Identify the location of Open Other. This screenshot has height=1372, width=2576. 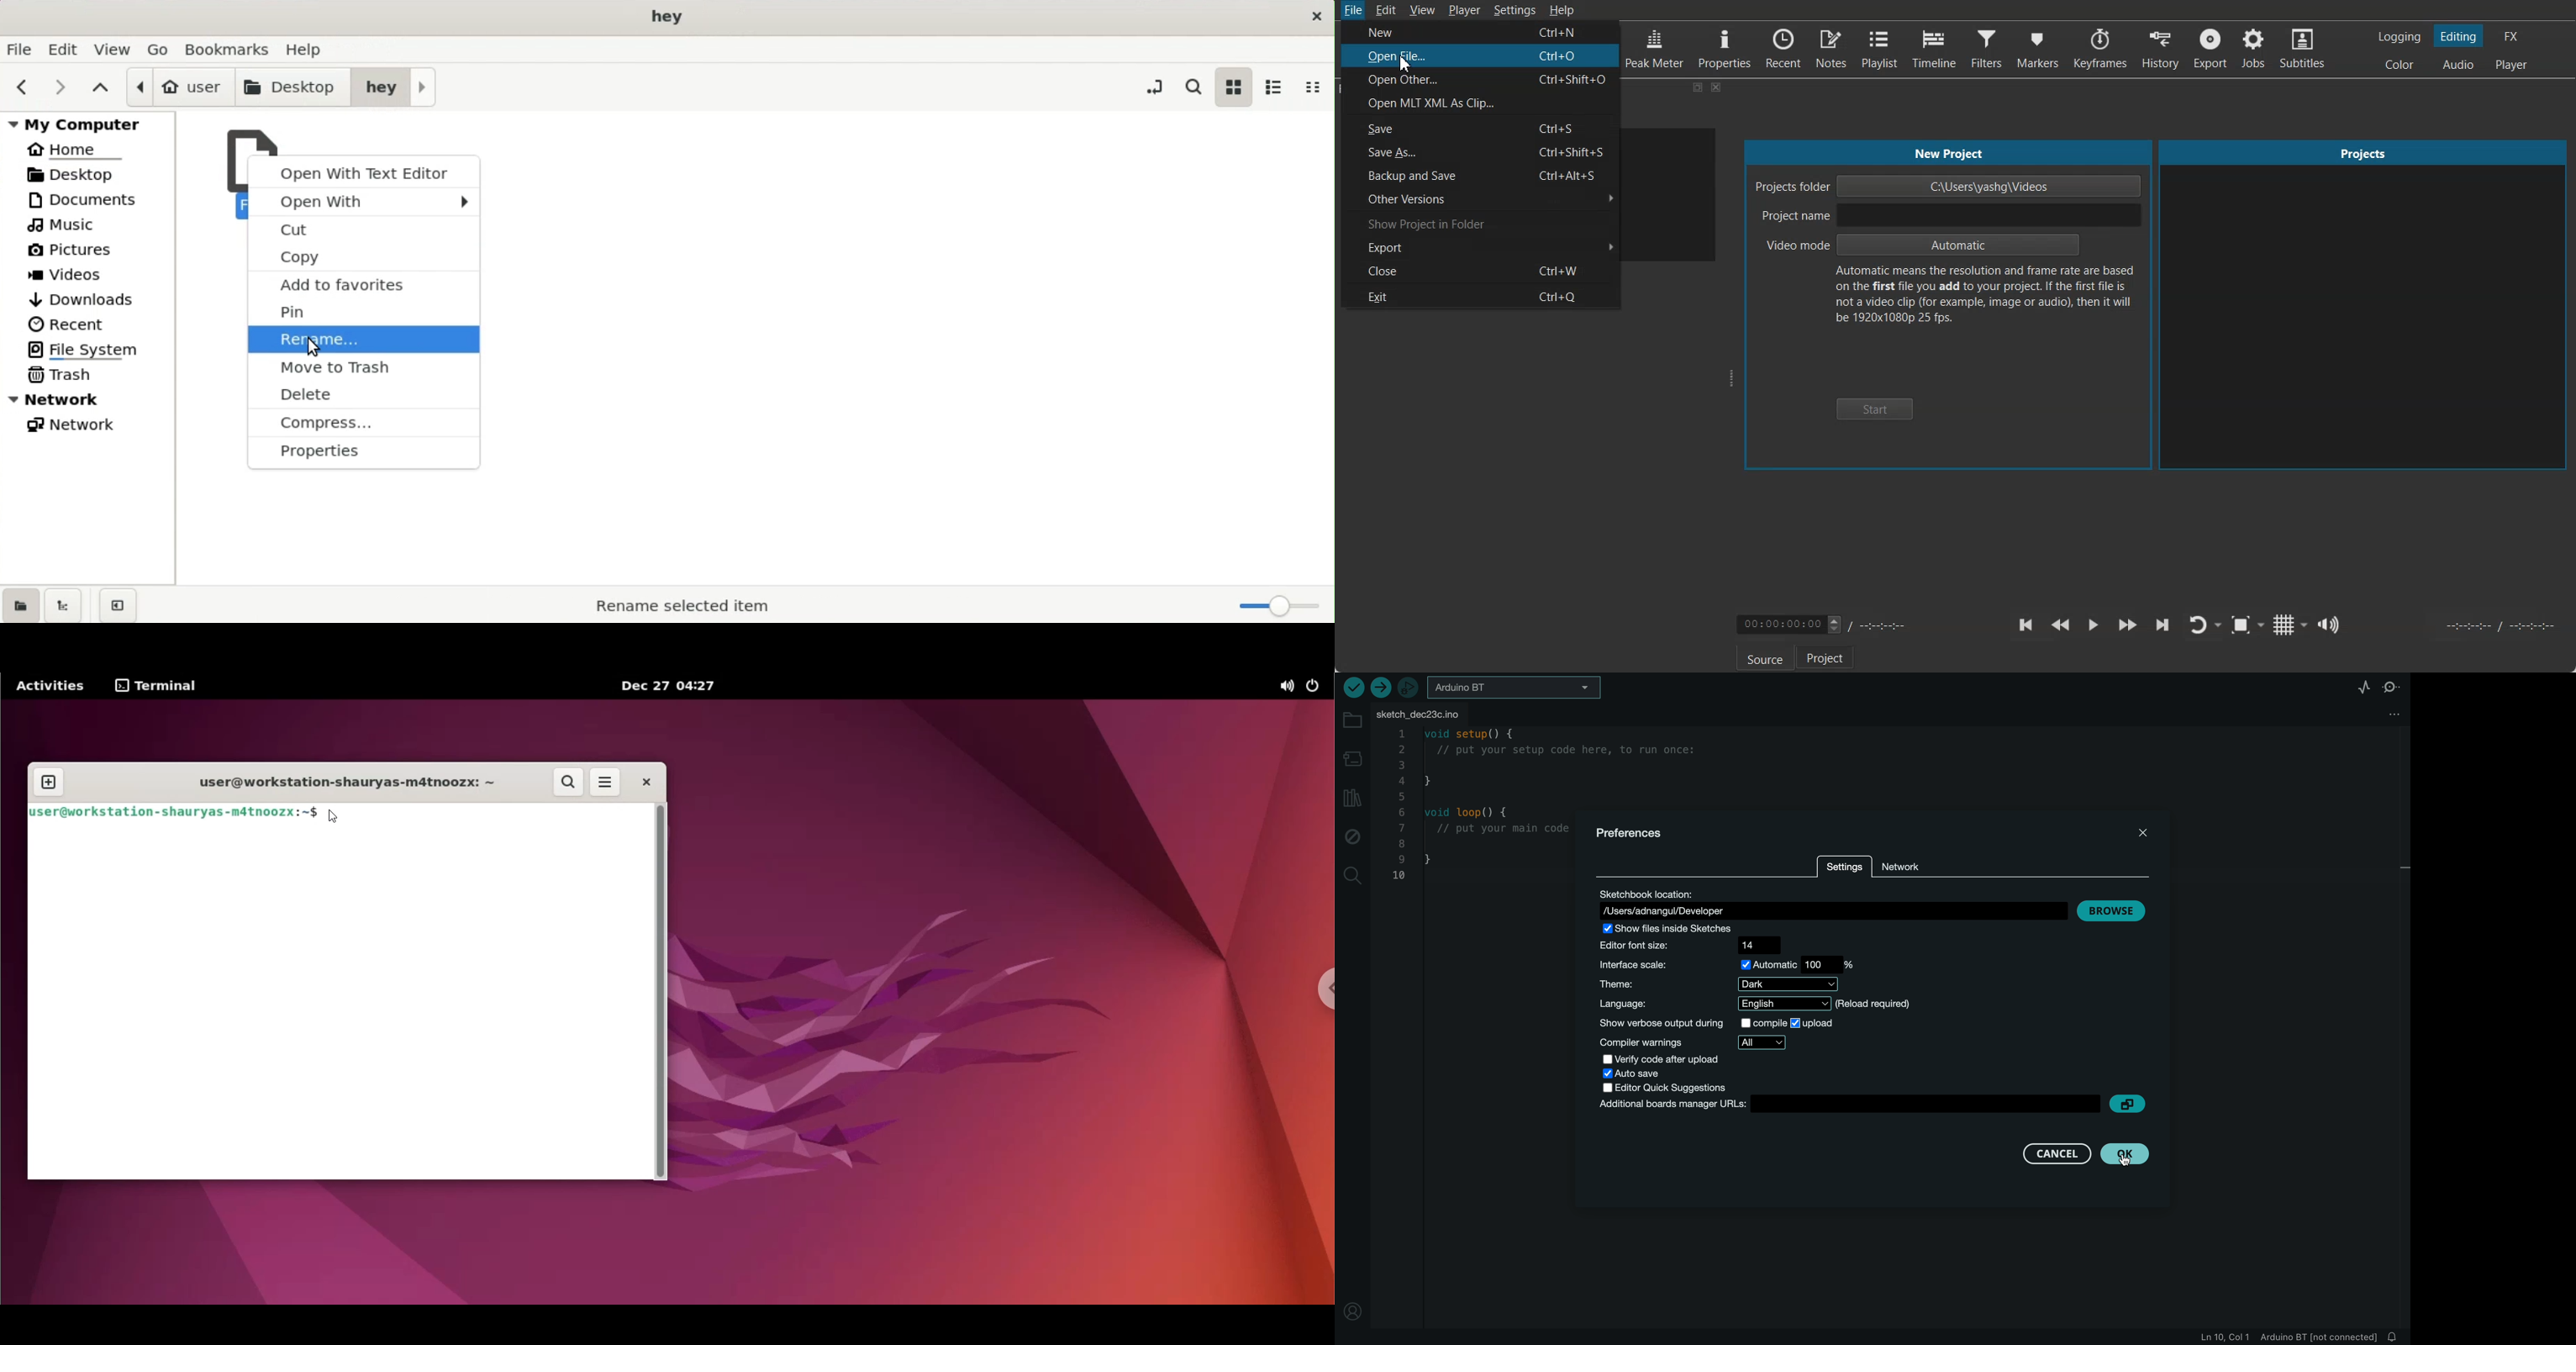
(1428, 81).